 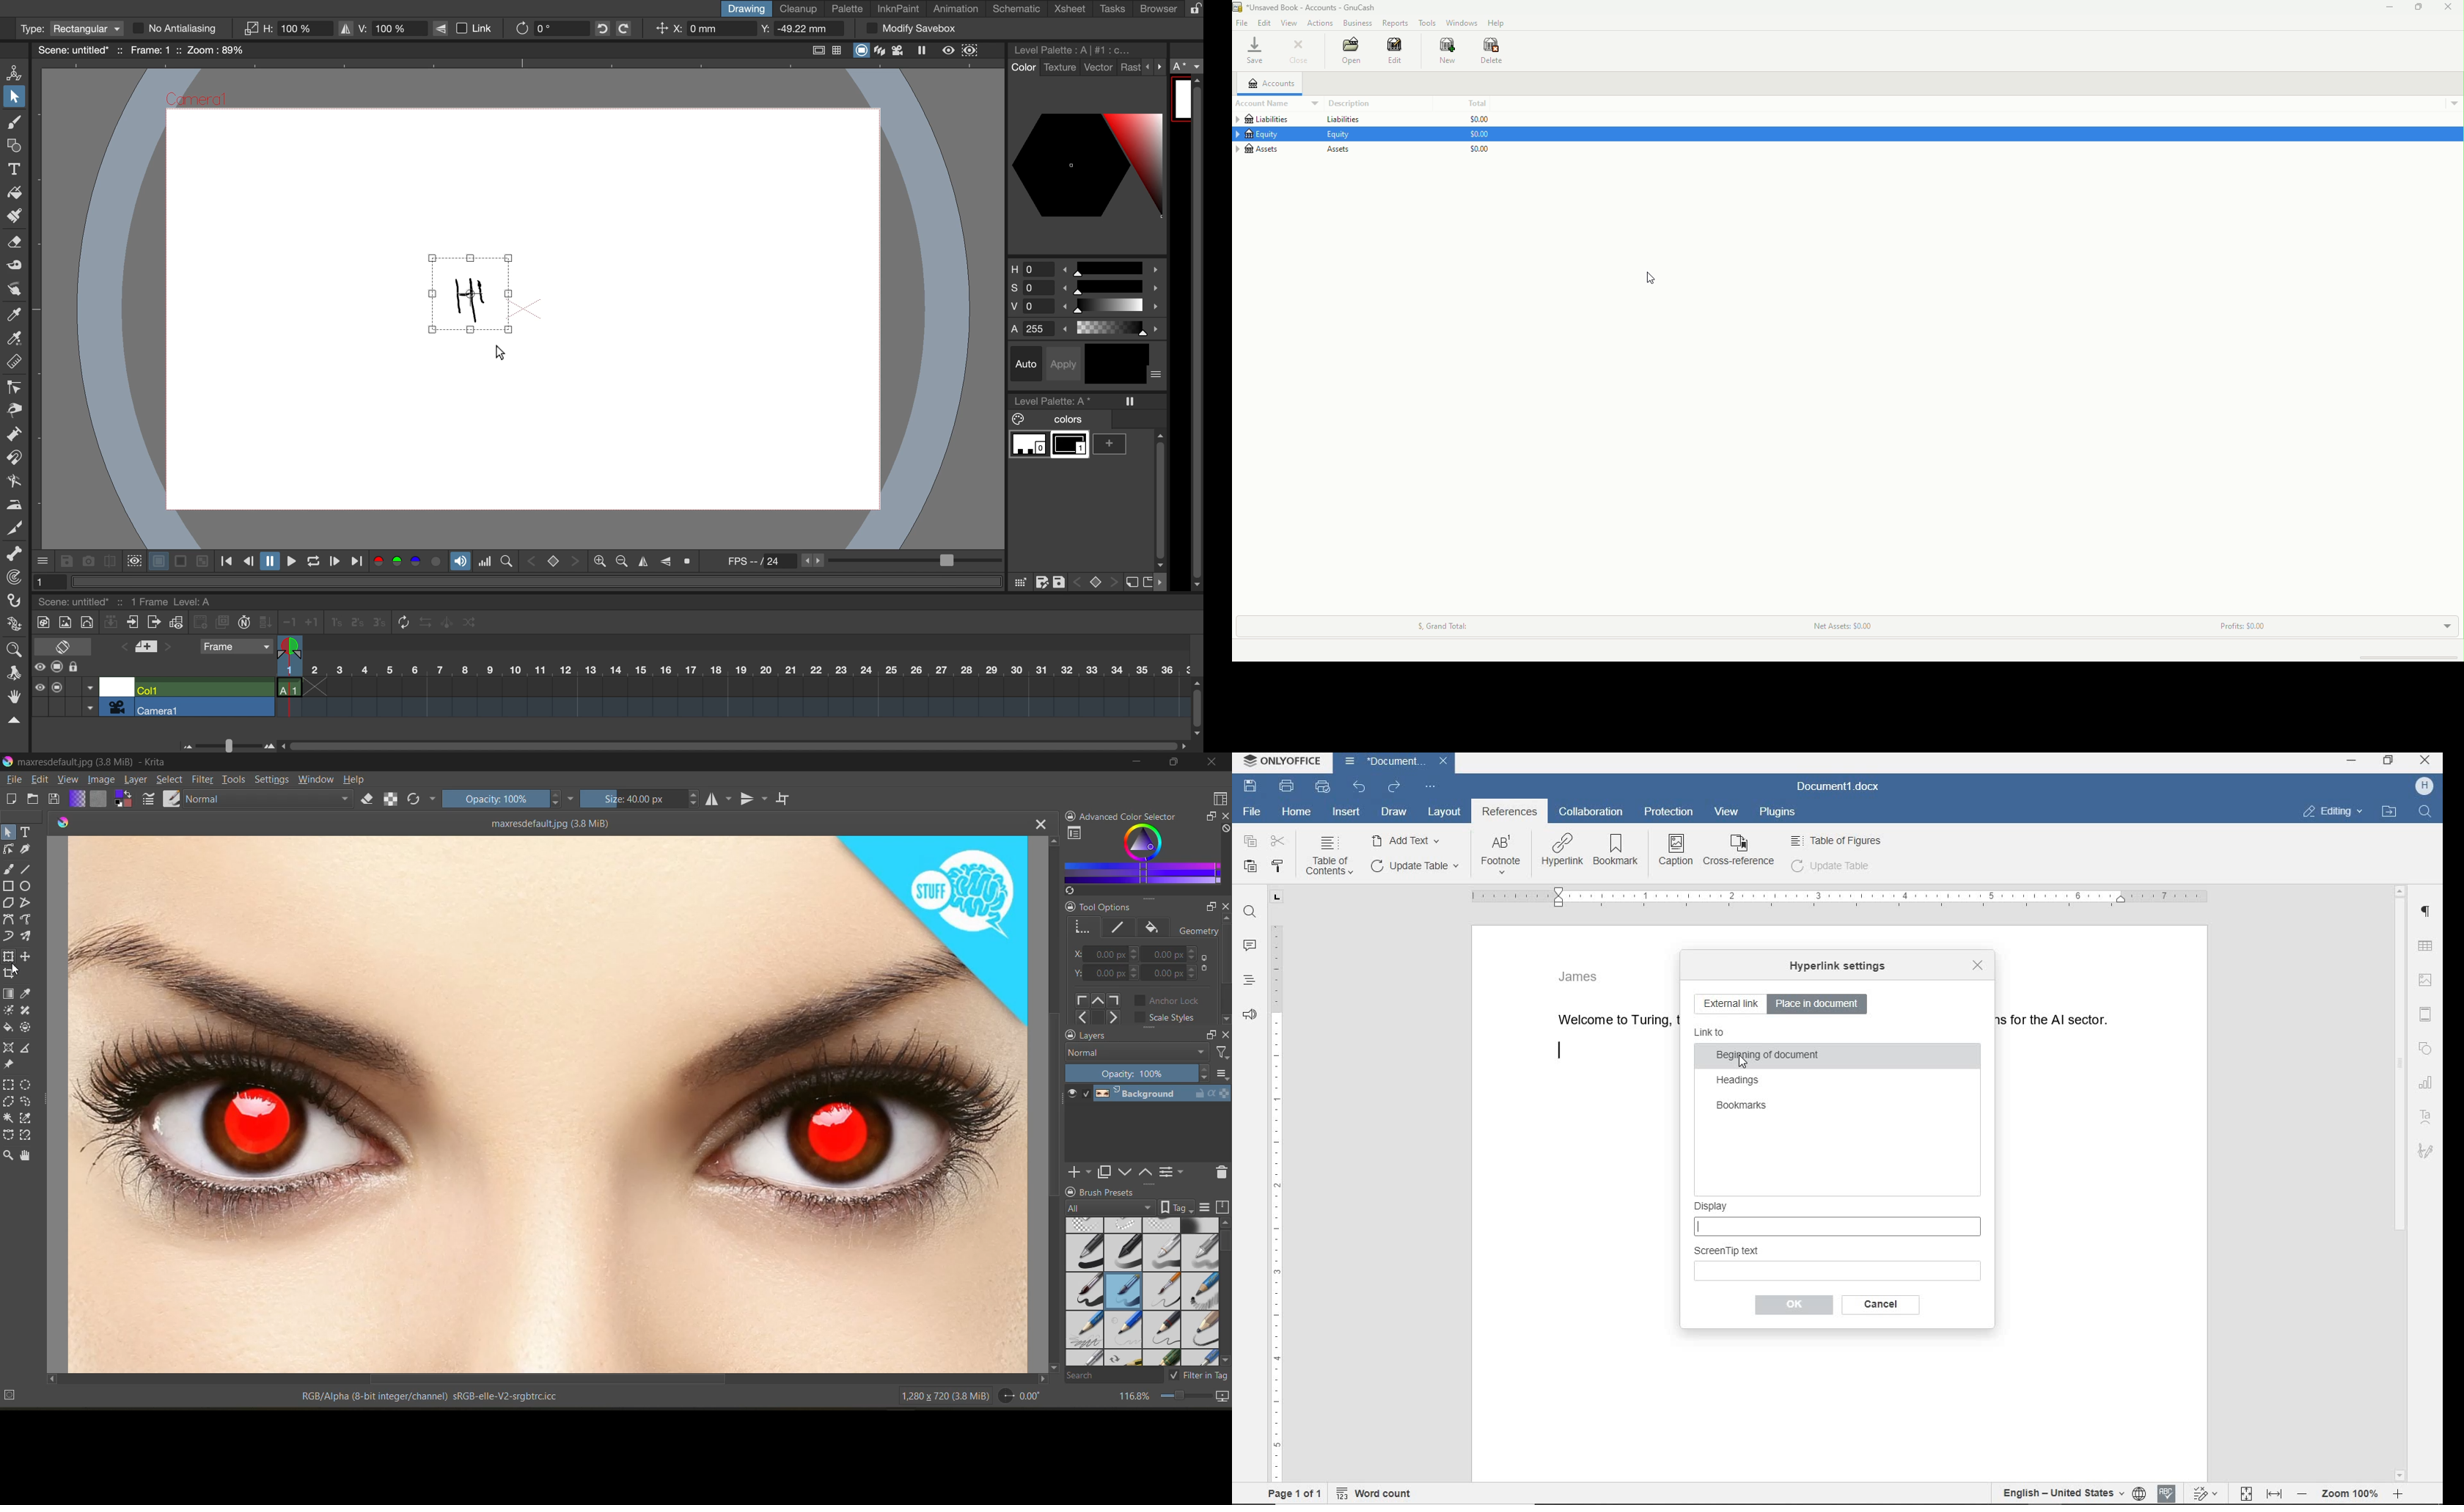 What do you see at coordinates (111, 623) in the screenshot?
I see `collapse` at bounding box center [111, 623].